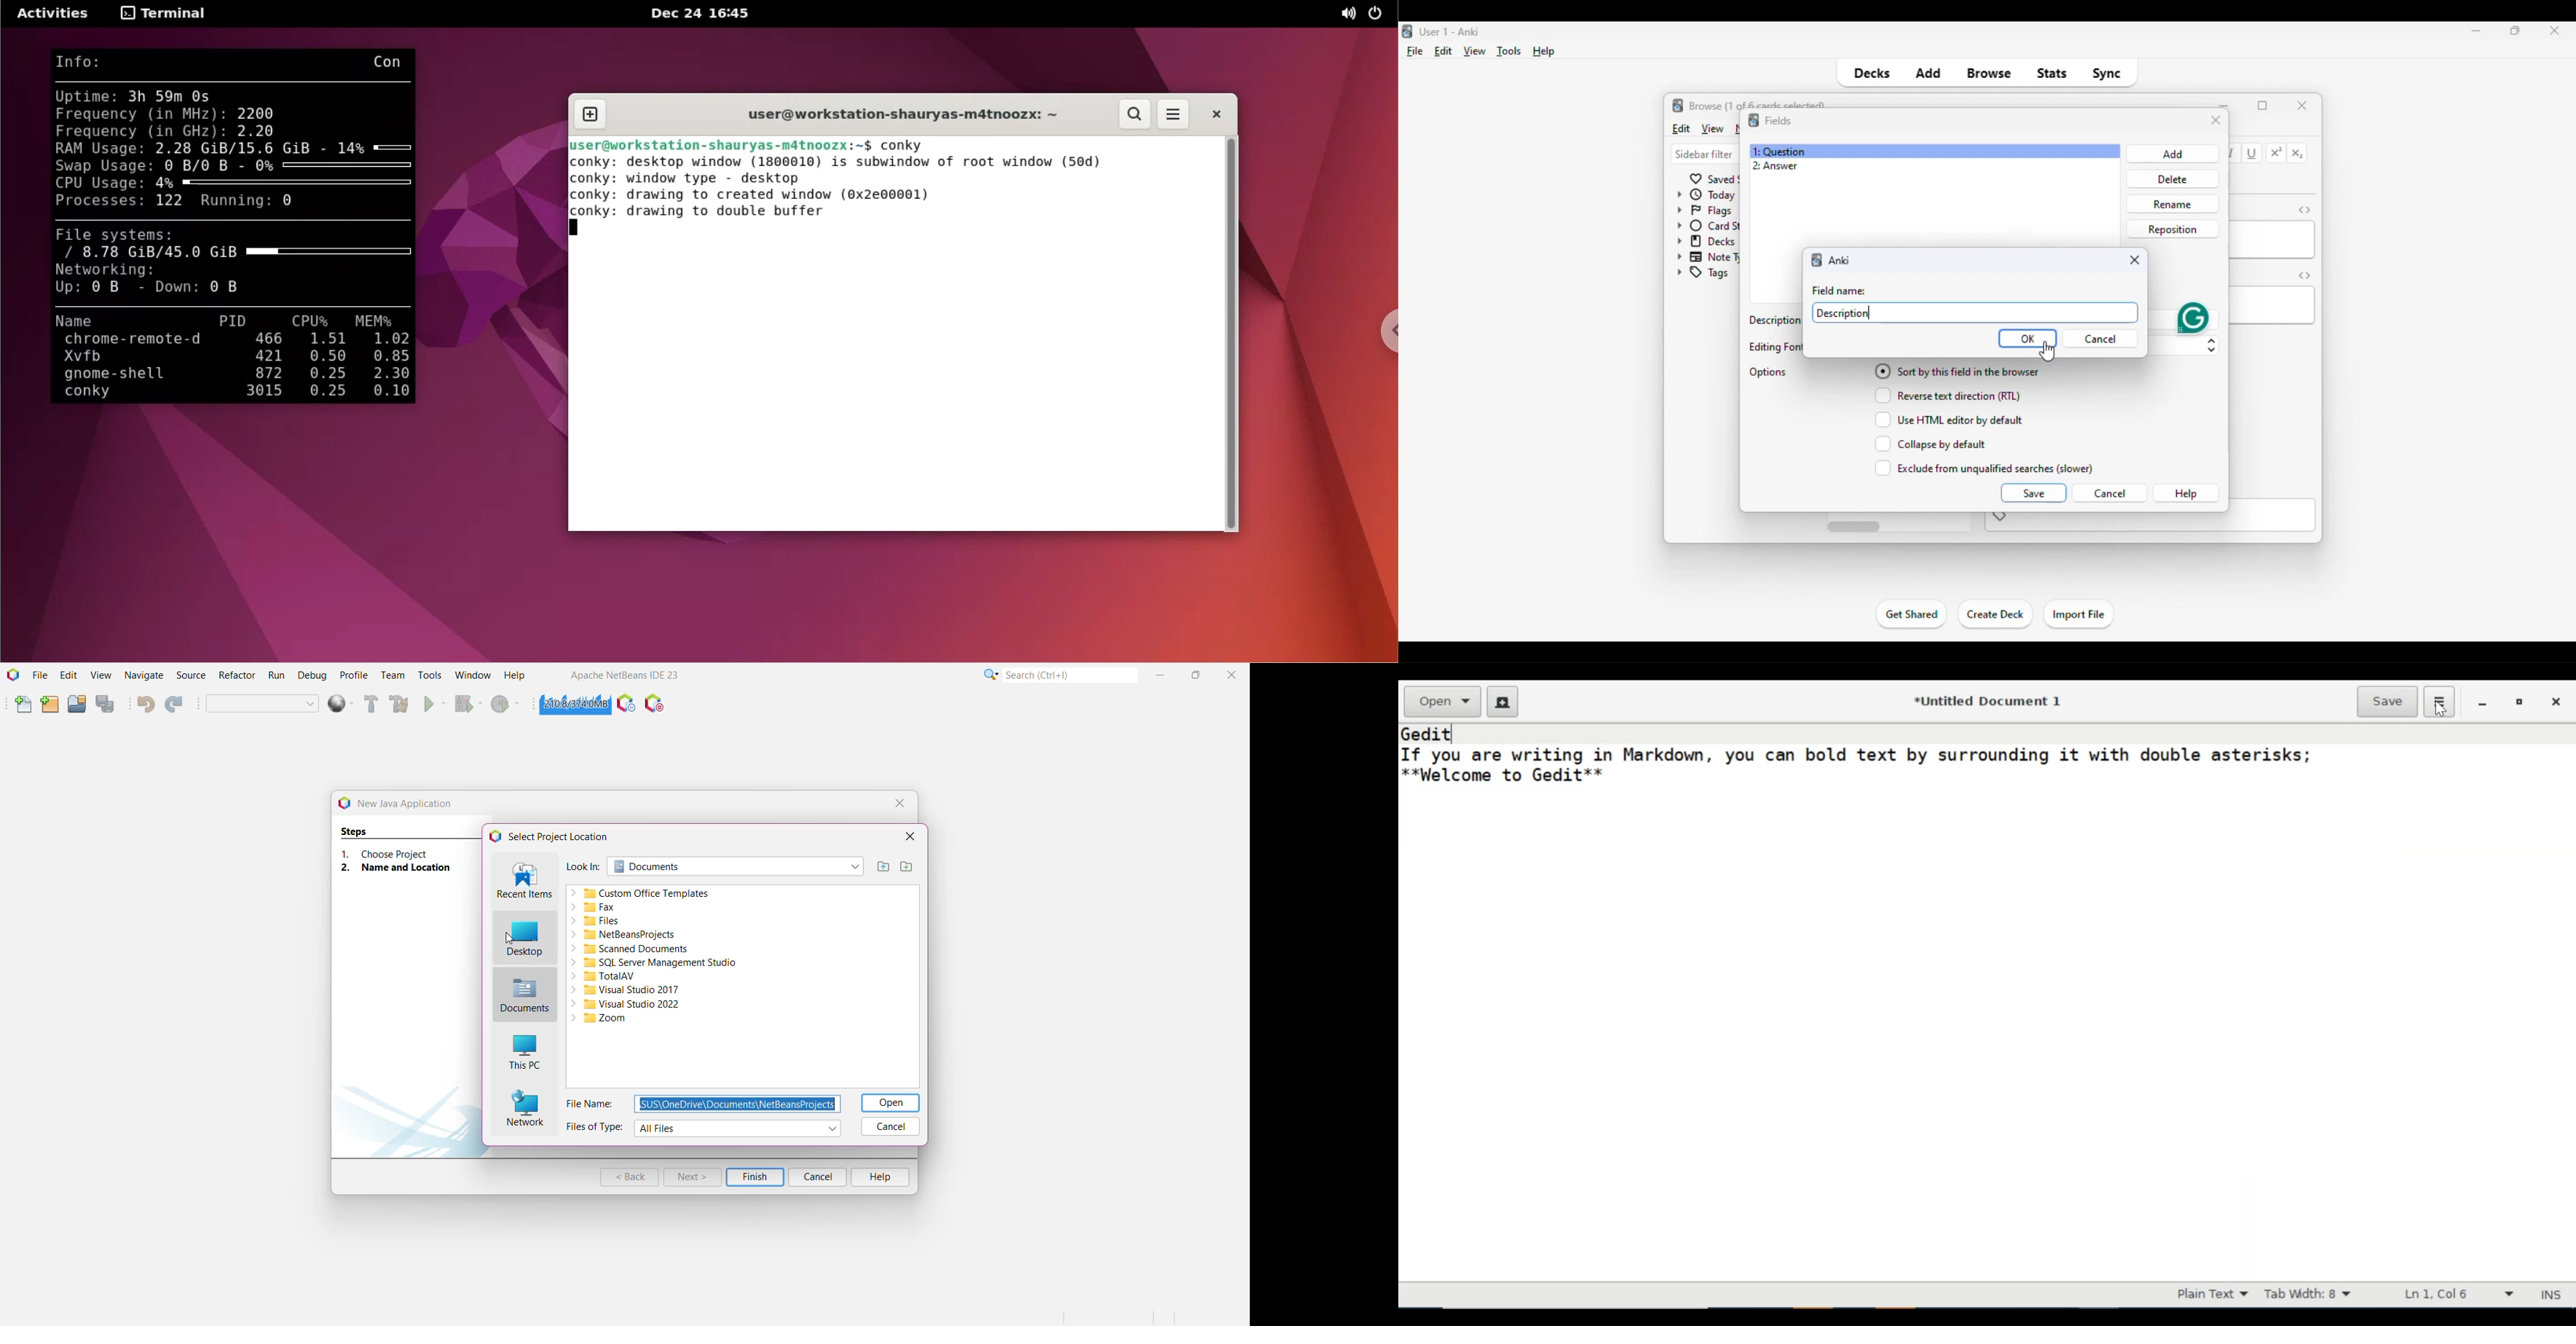 The height and width of the screenshot is (1344, 2576). I want to click on minimize, so click(2486, 702).